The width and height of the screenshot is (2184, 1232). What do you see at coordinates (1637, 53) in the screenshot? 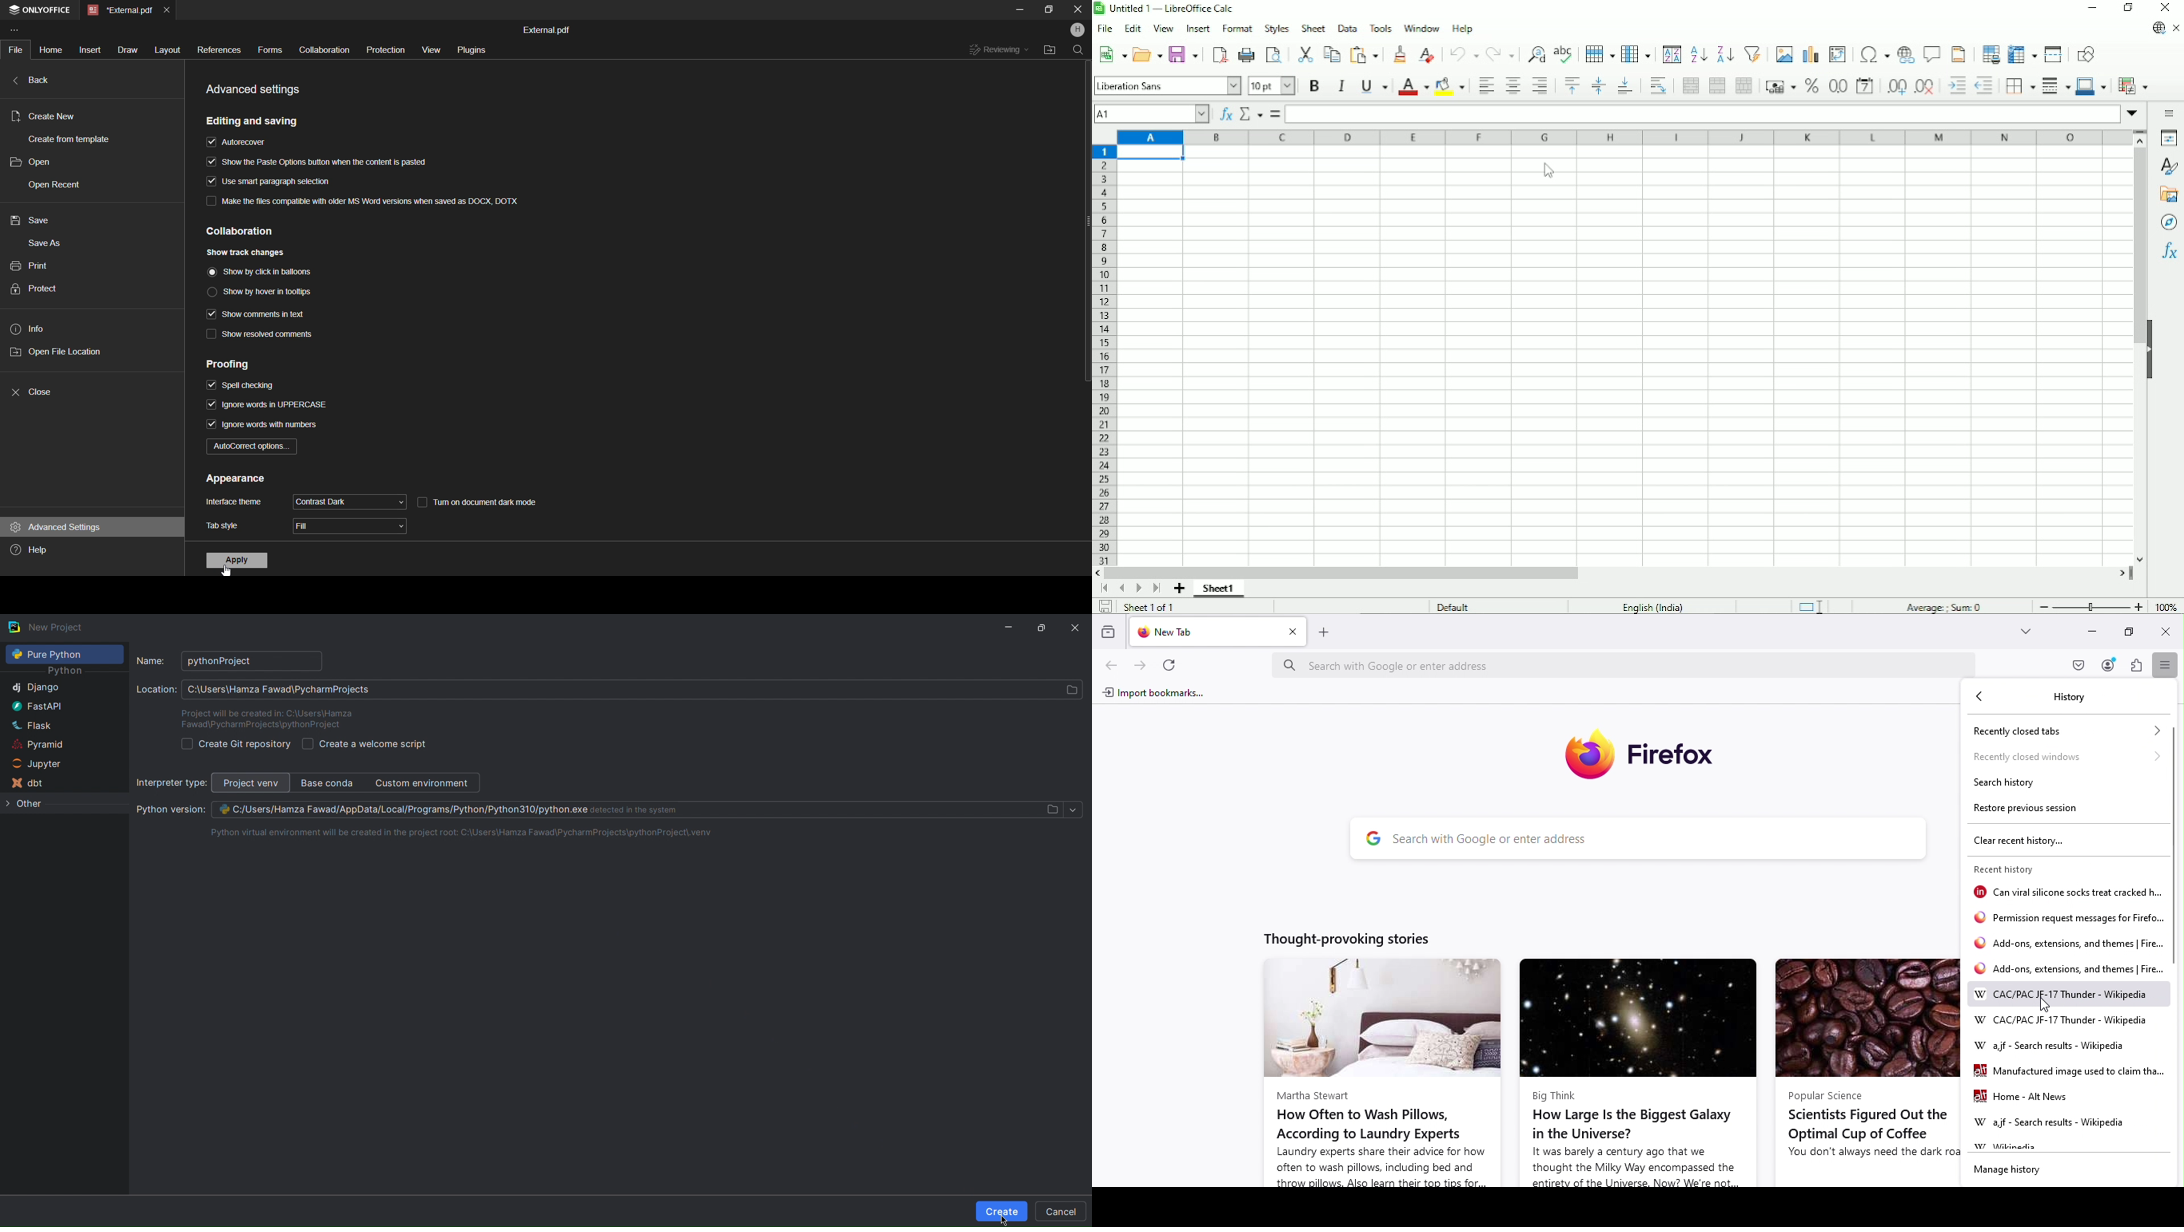
I see `Column` at bounding box center [1637, 53].